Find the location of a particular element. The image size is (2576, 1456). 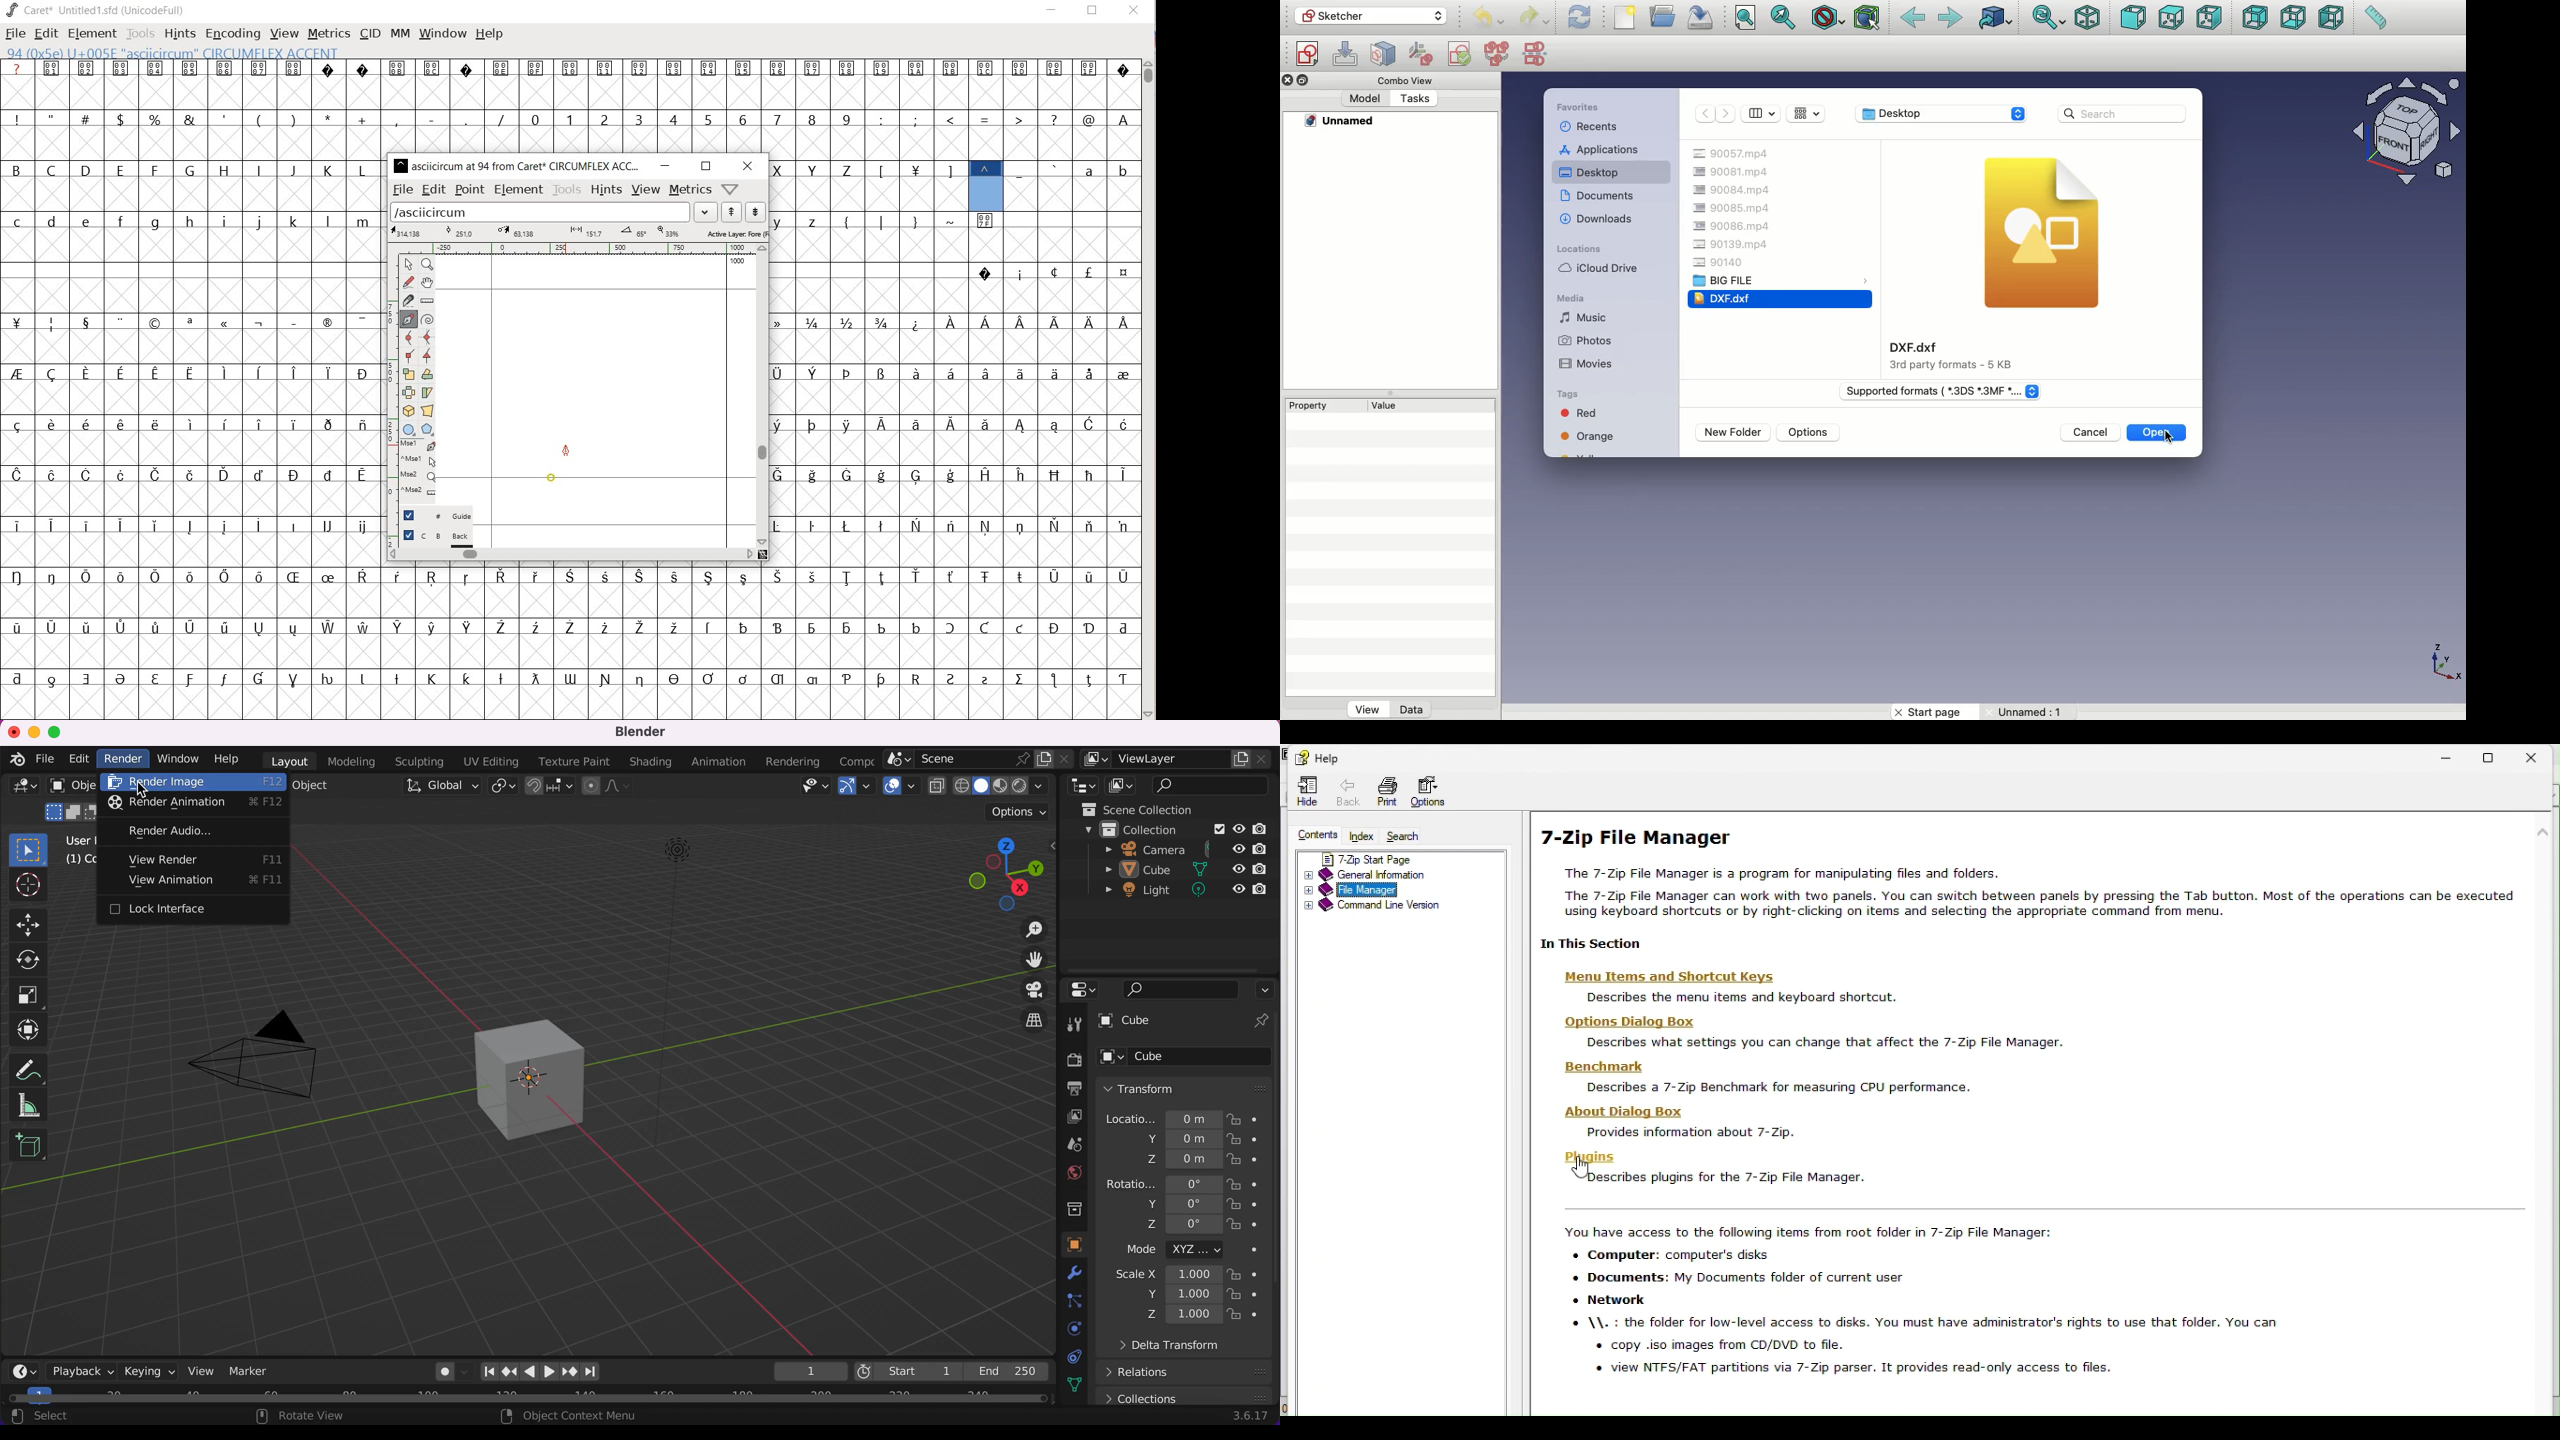

Tags is located at coordinates (1568, 393).